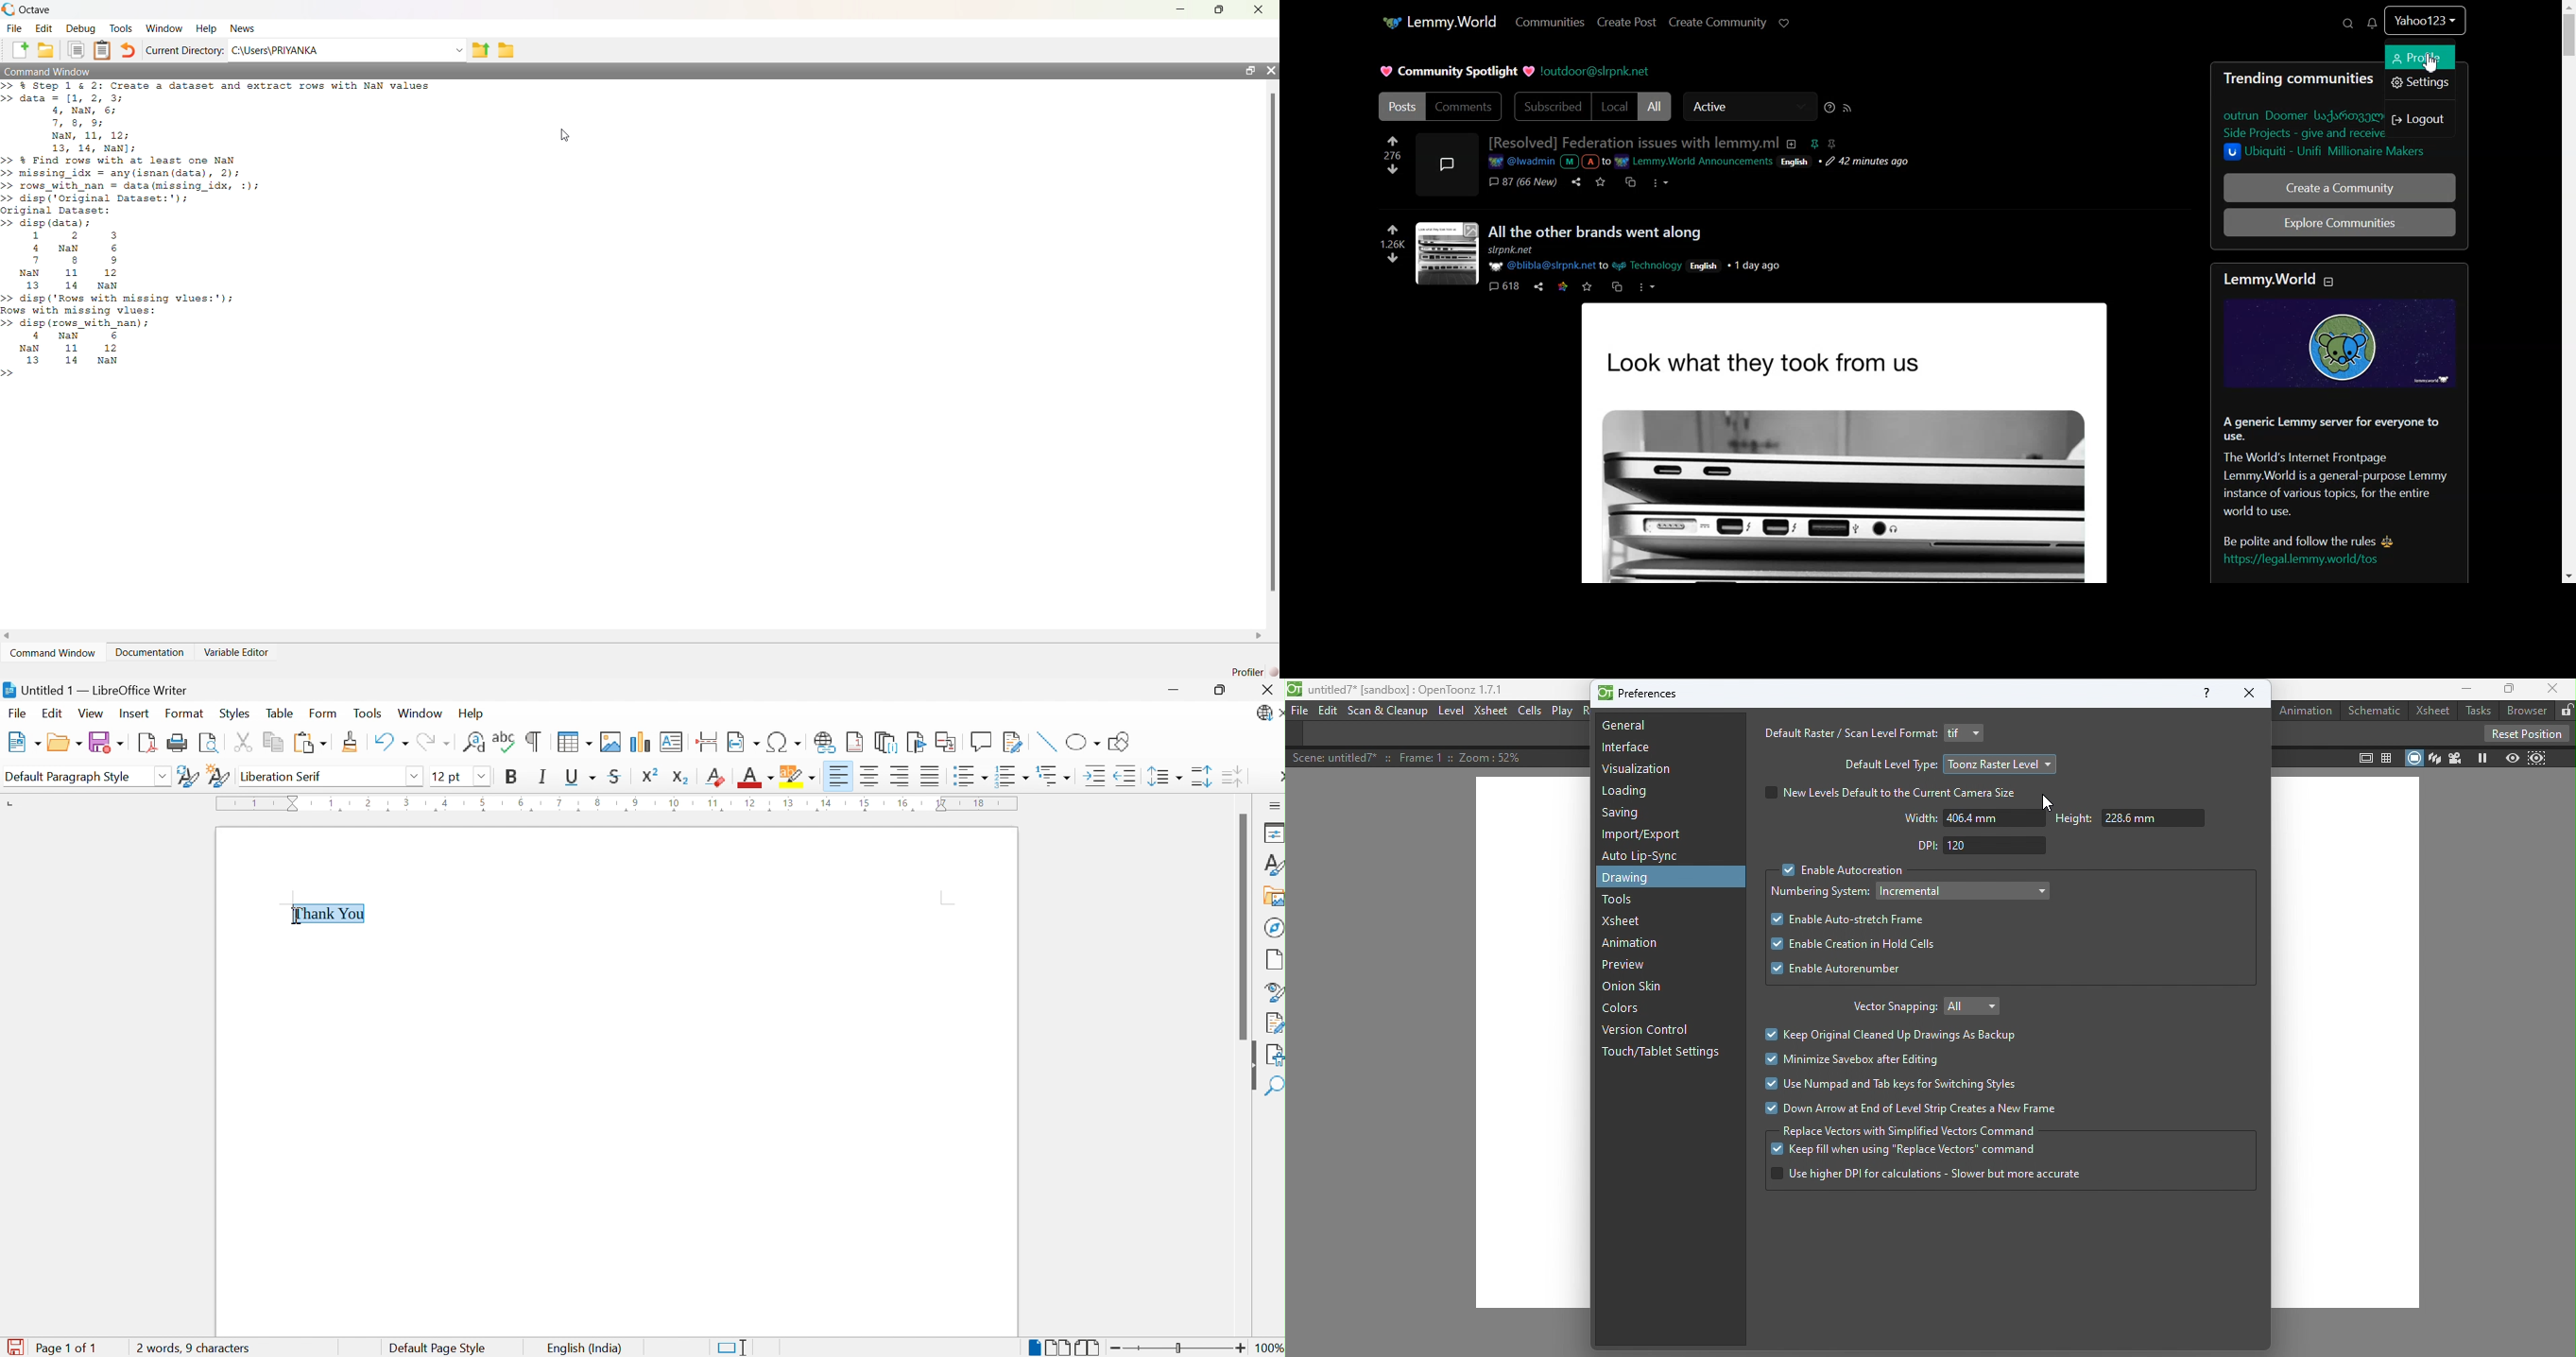  I want to click on Preview, so click(2511, 757).